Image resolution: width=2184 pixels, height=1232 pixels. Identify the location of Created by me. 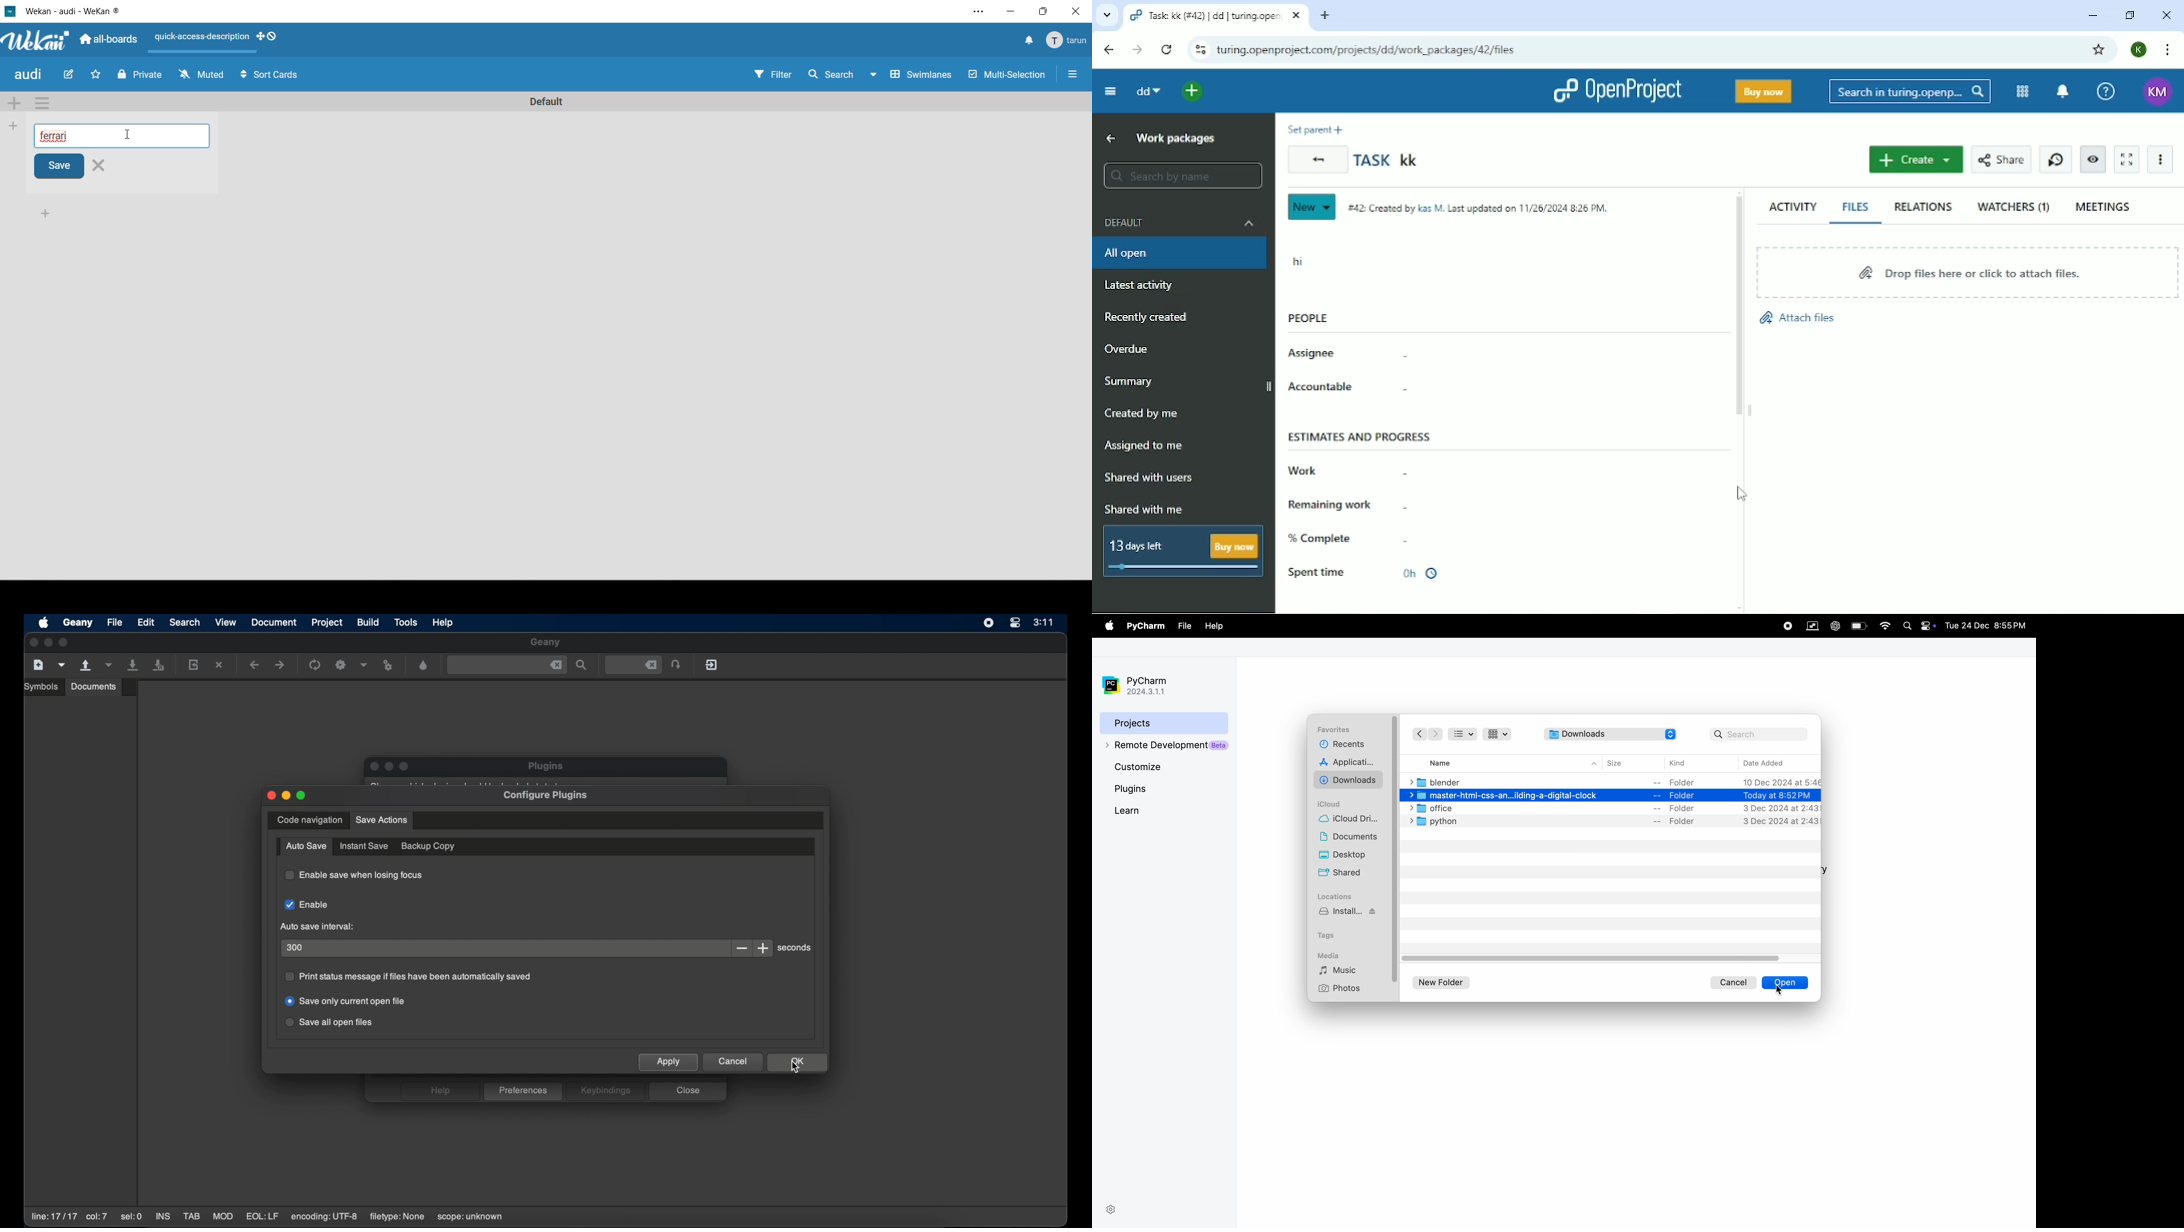
(1141, 413).